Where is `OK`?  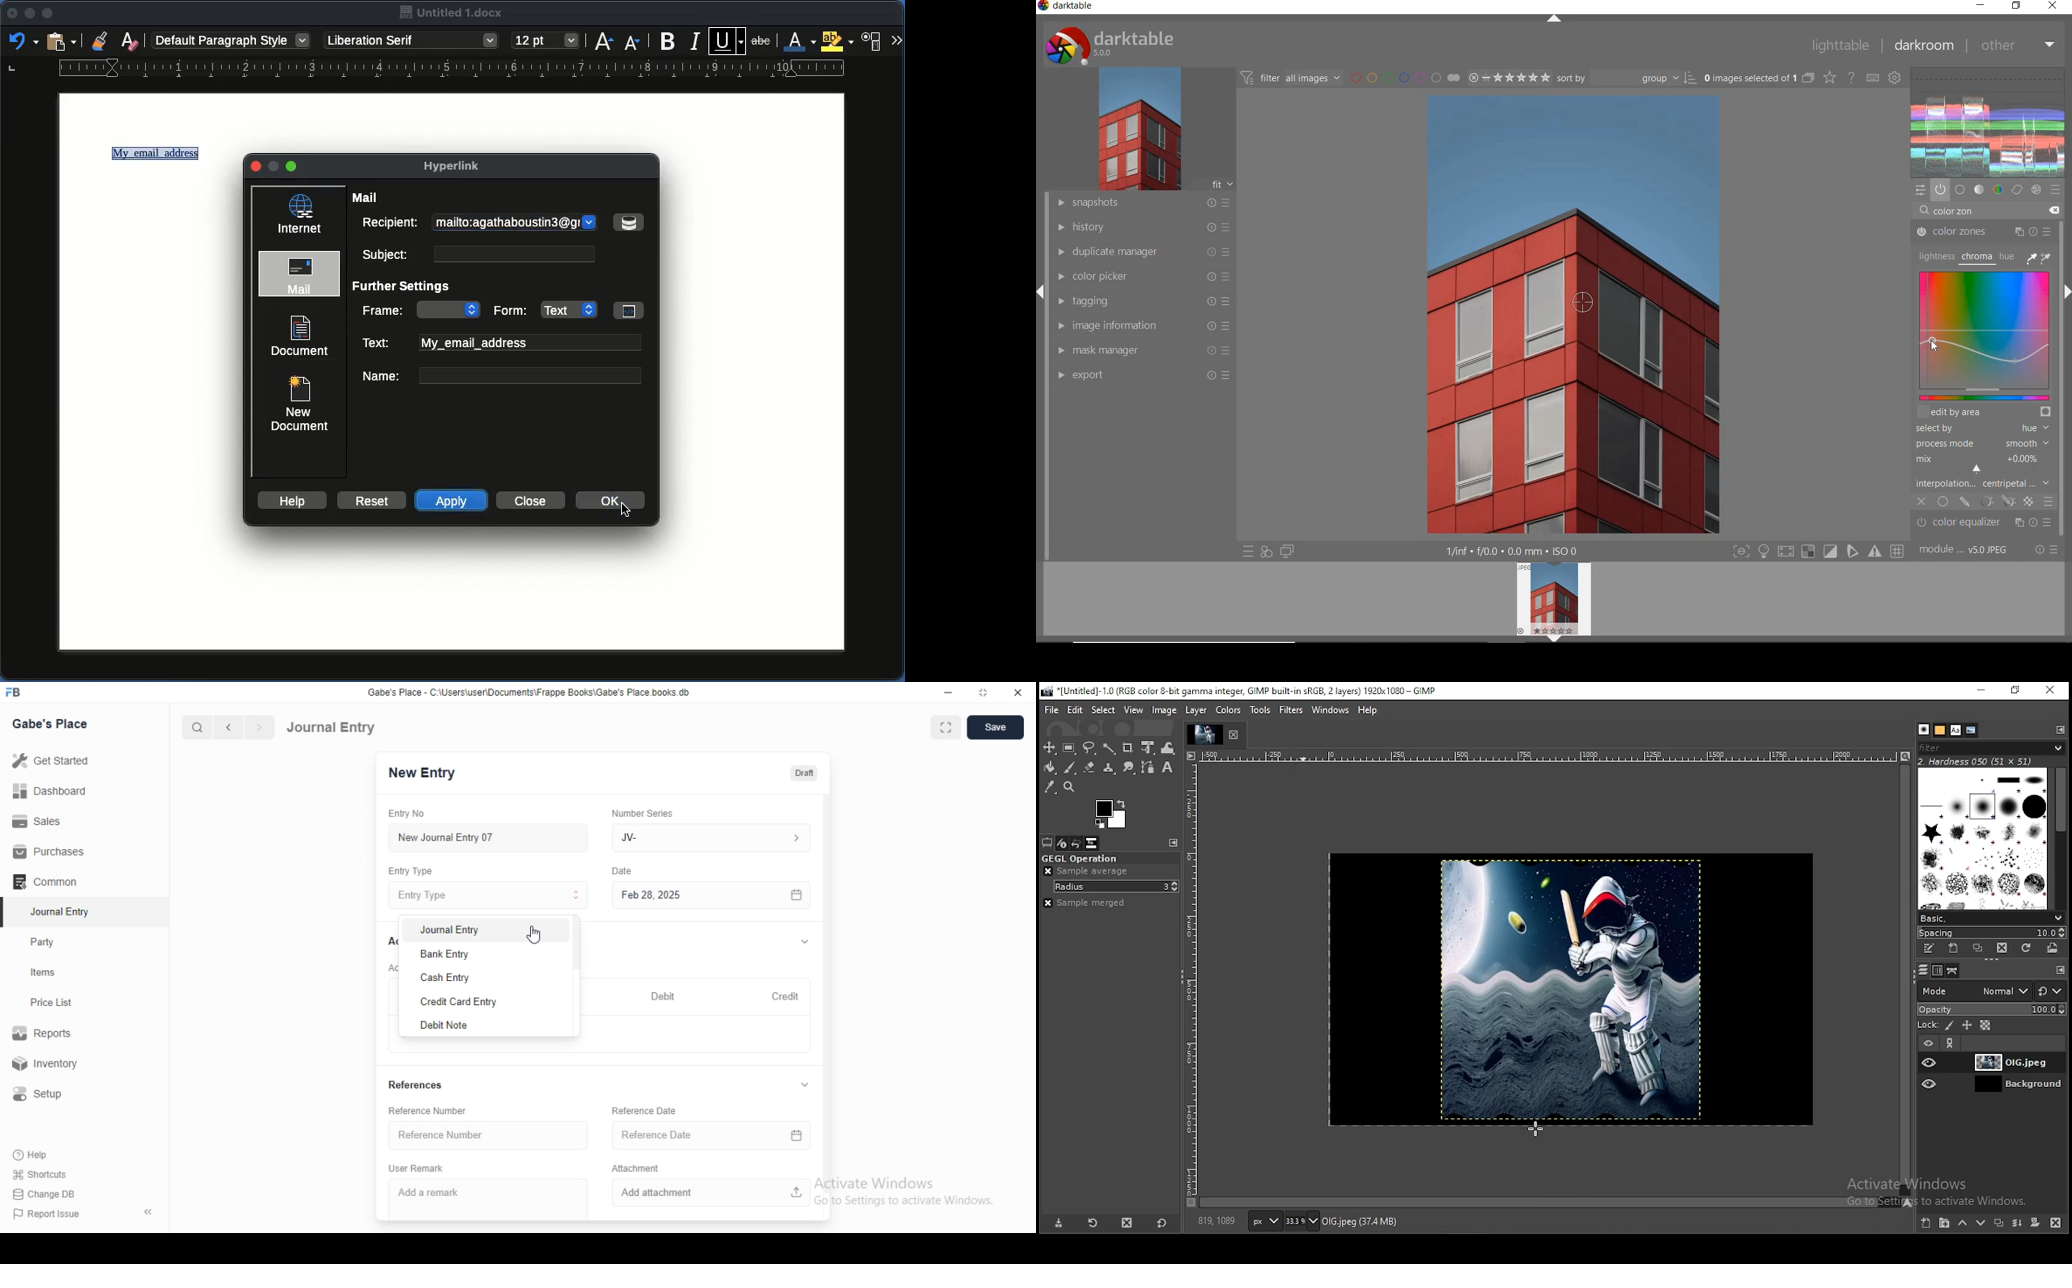 OK is located at coordinates (617, 504).